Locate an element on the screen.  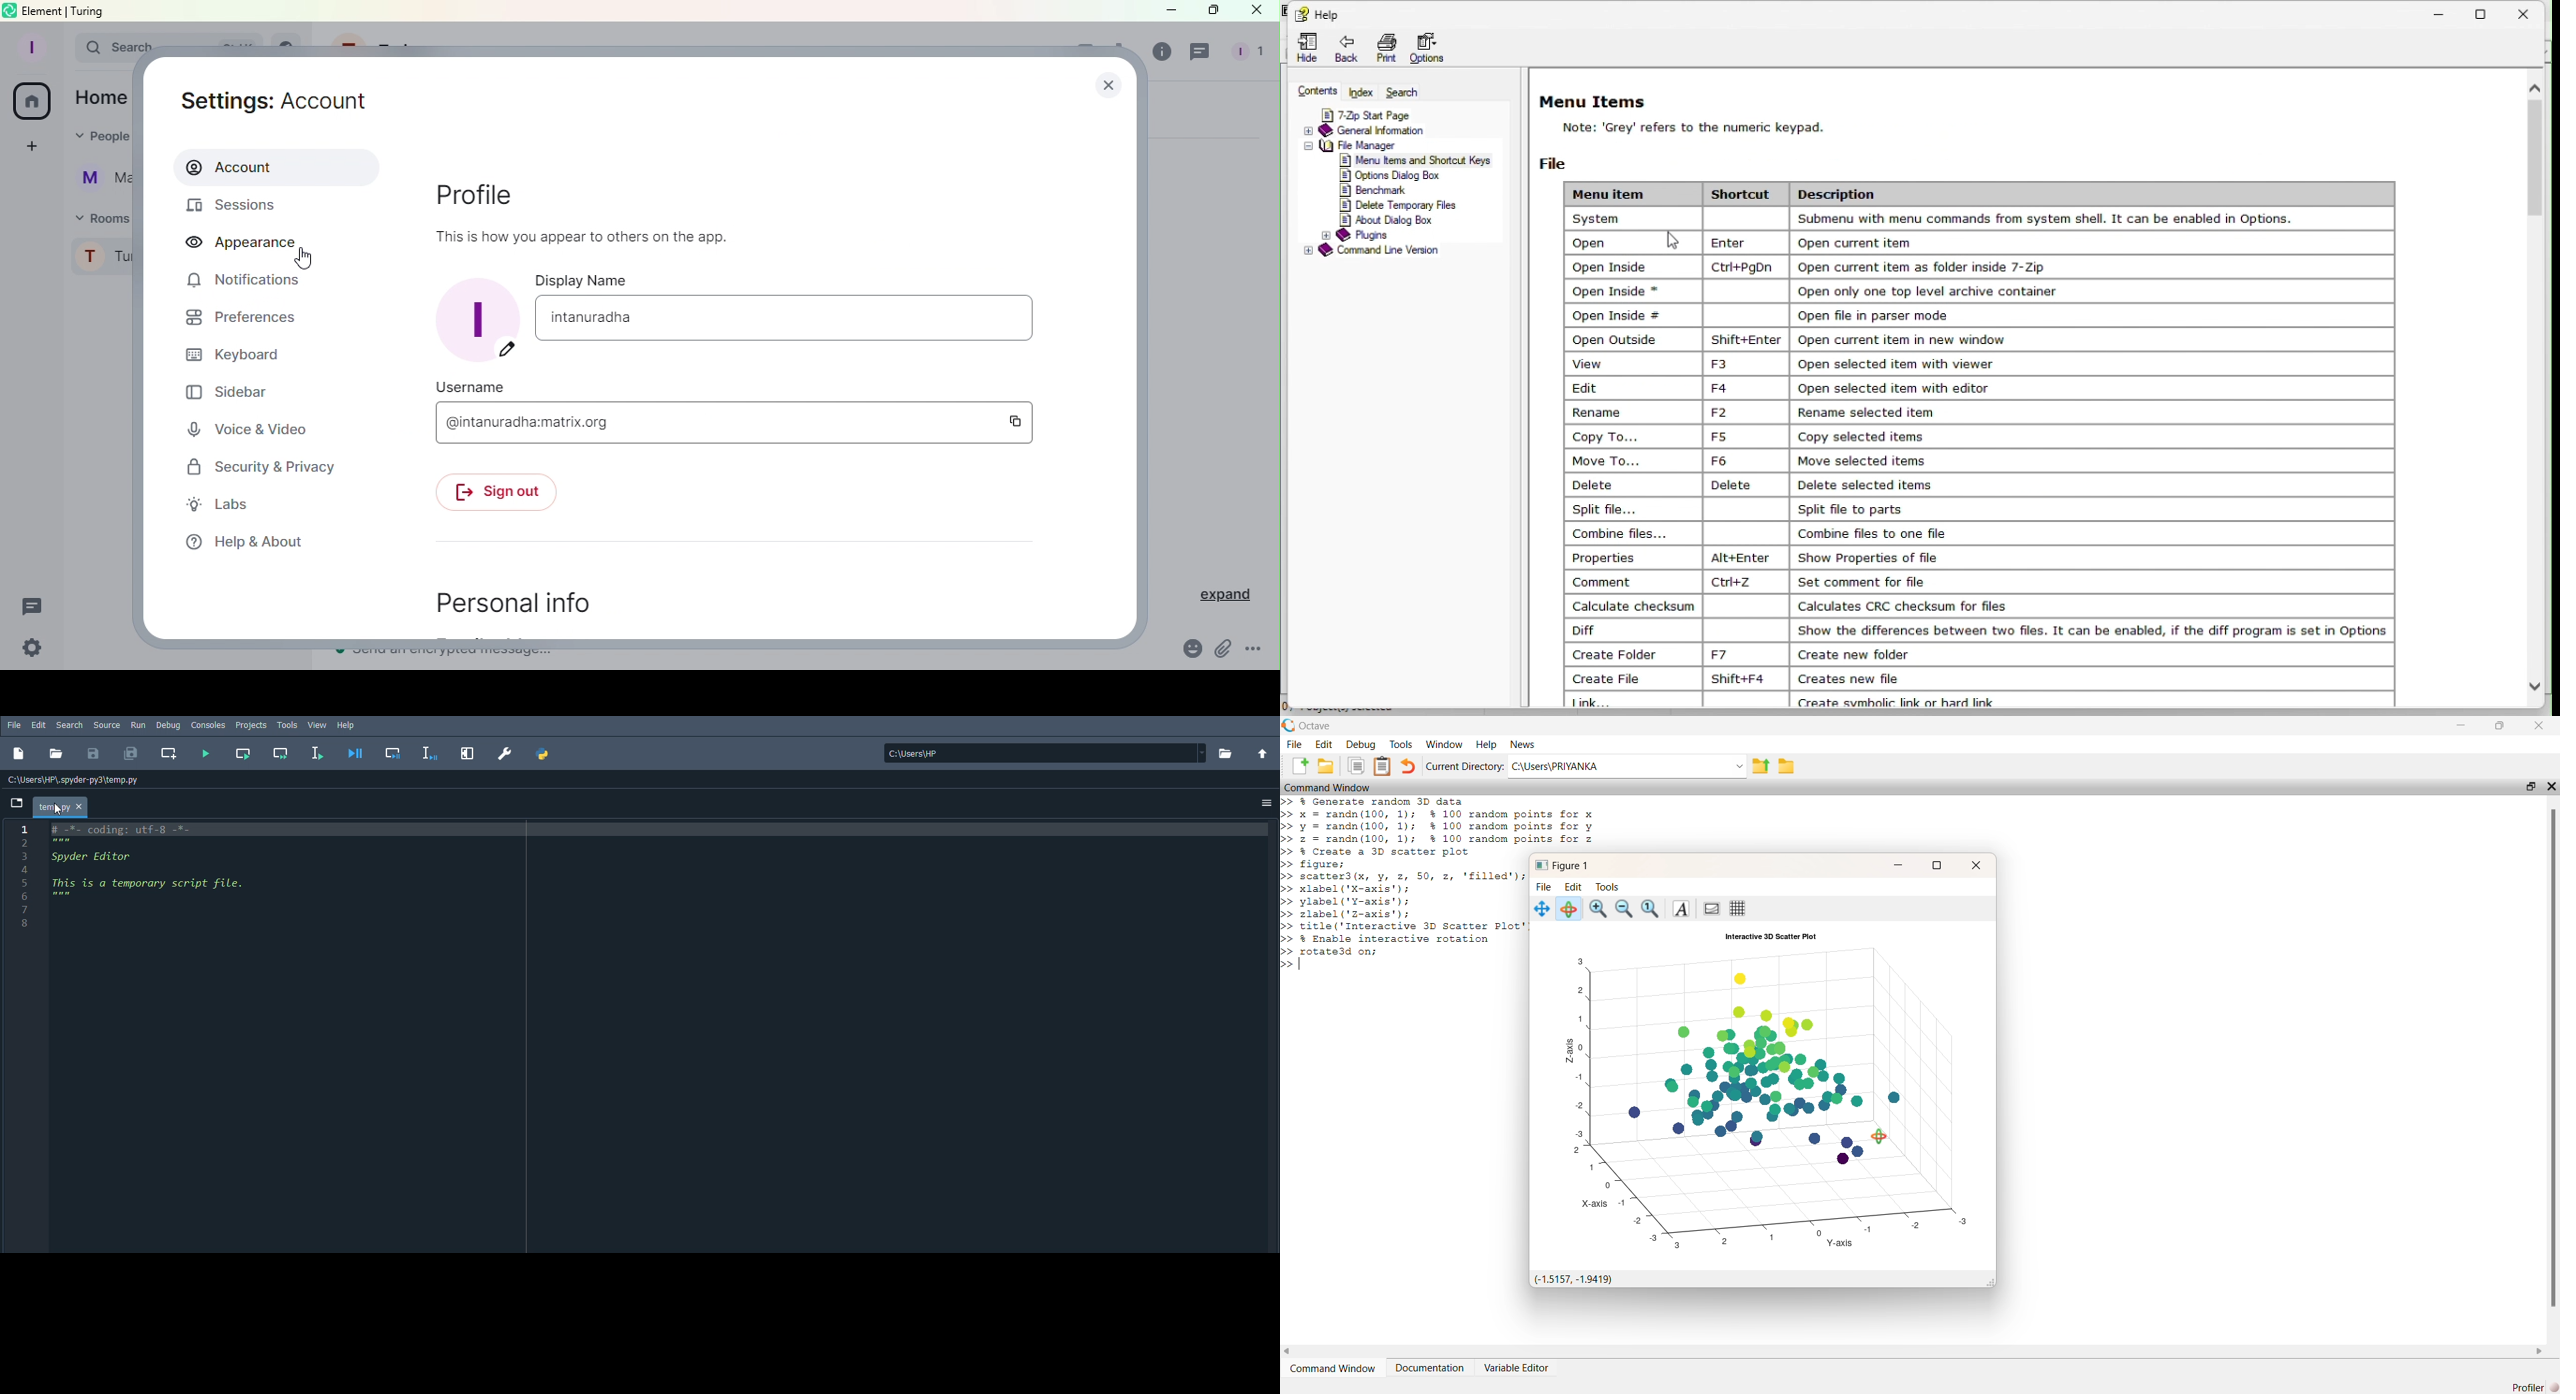
Run current cell is located at coordinates (244, 755).